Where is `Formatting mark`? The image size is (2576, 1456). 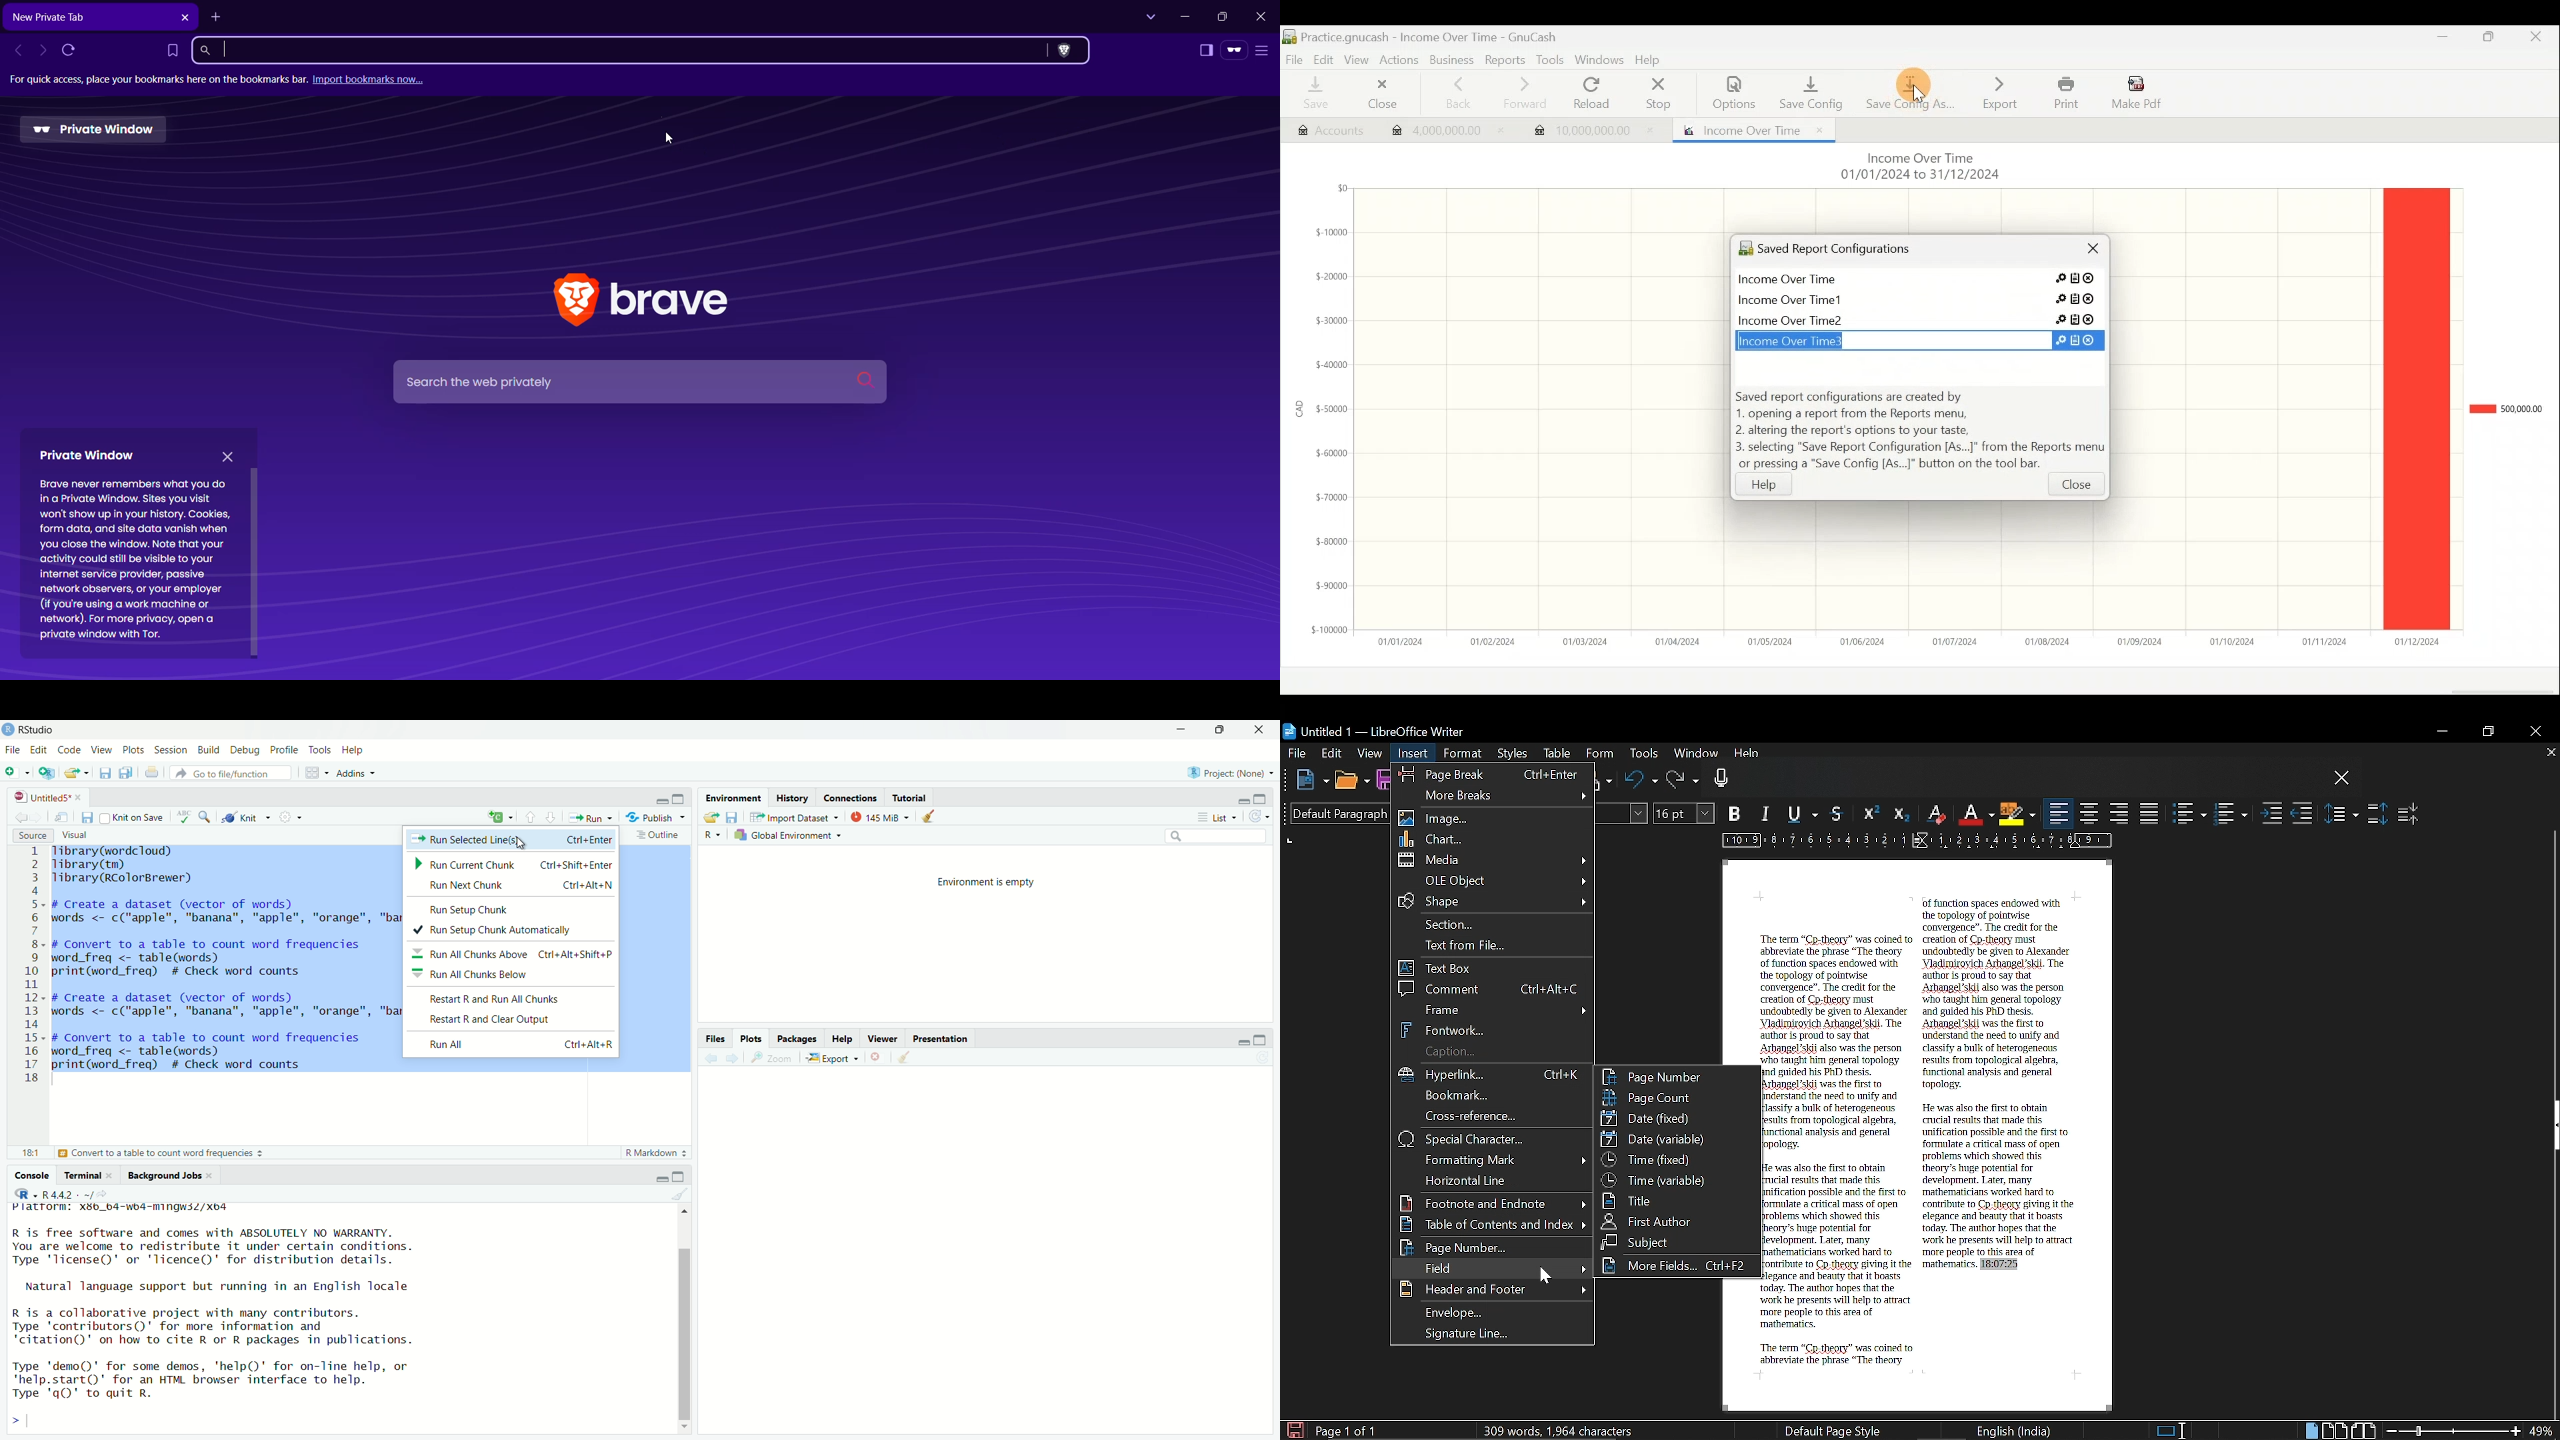
Formatting mark is located at coordinates (1492, 1159).